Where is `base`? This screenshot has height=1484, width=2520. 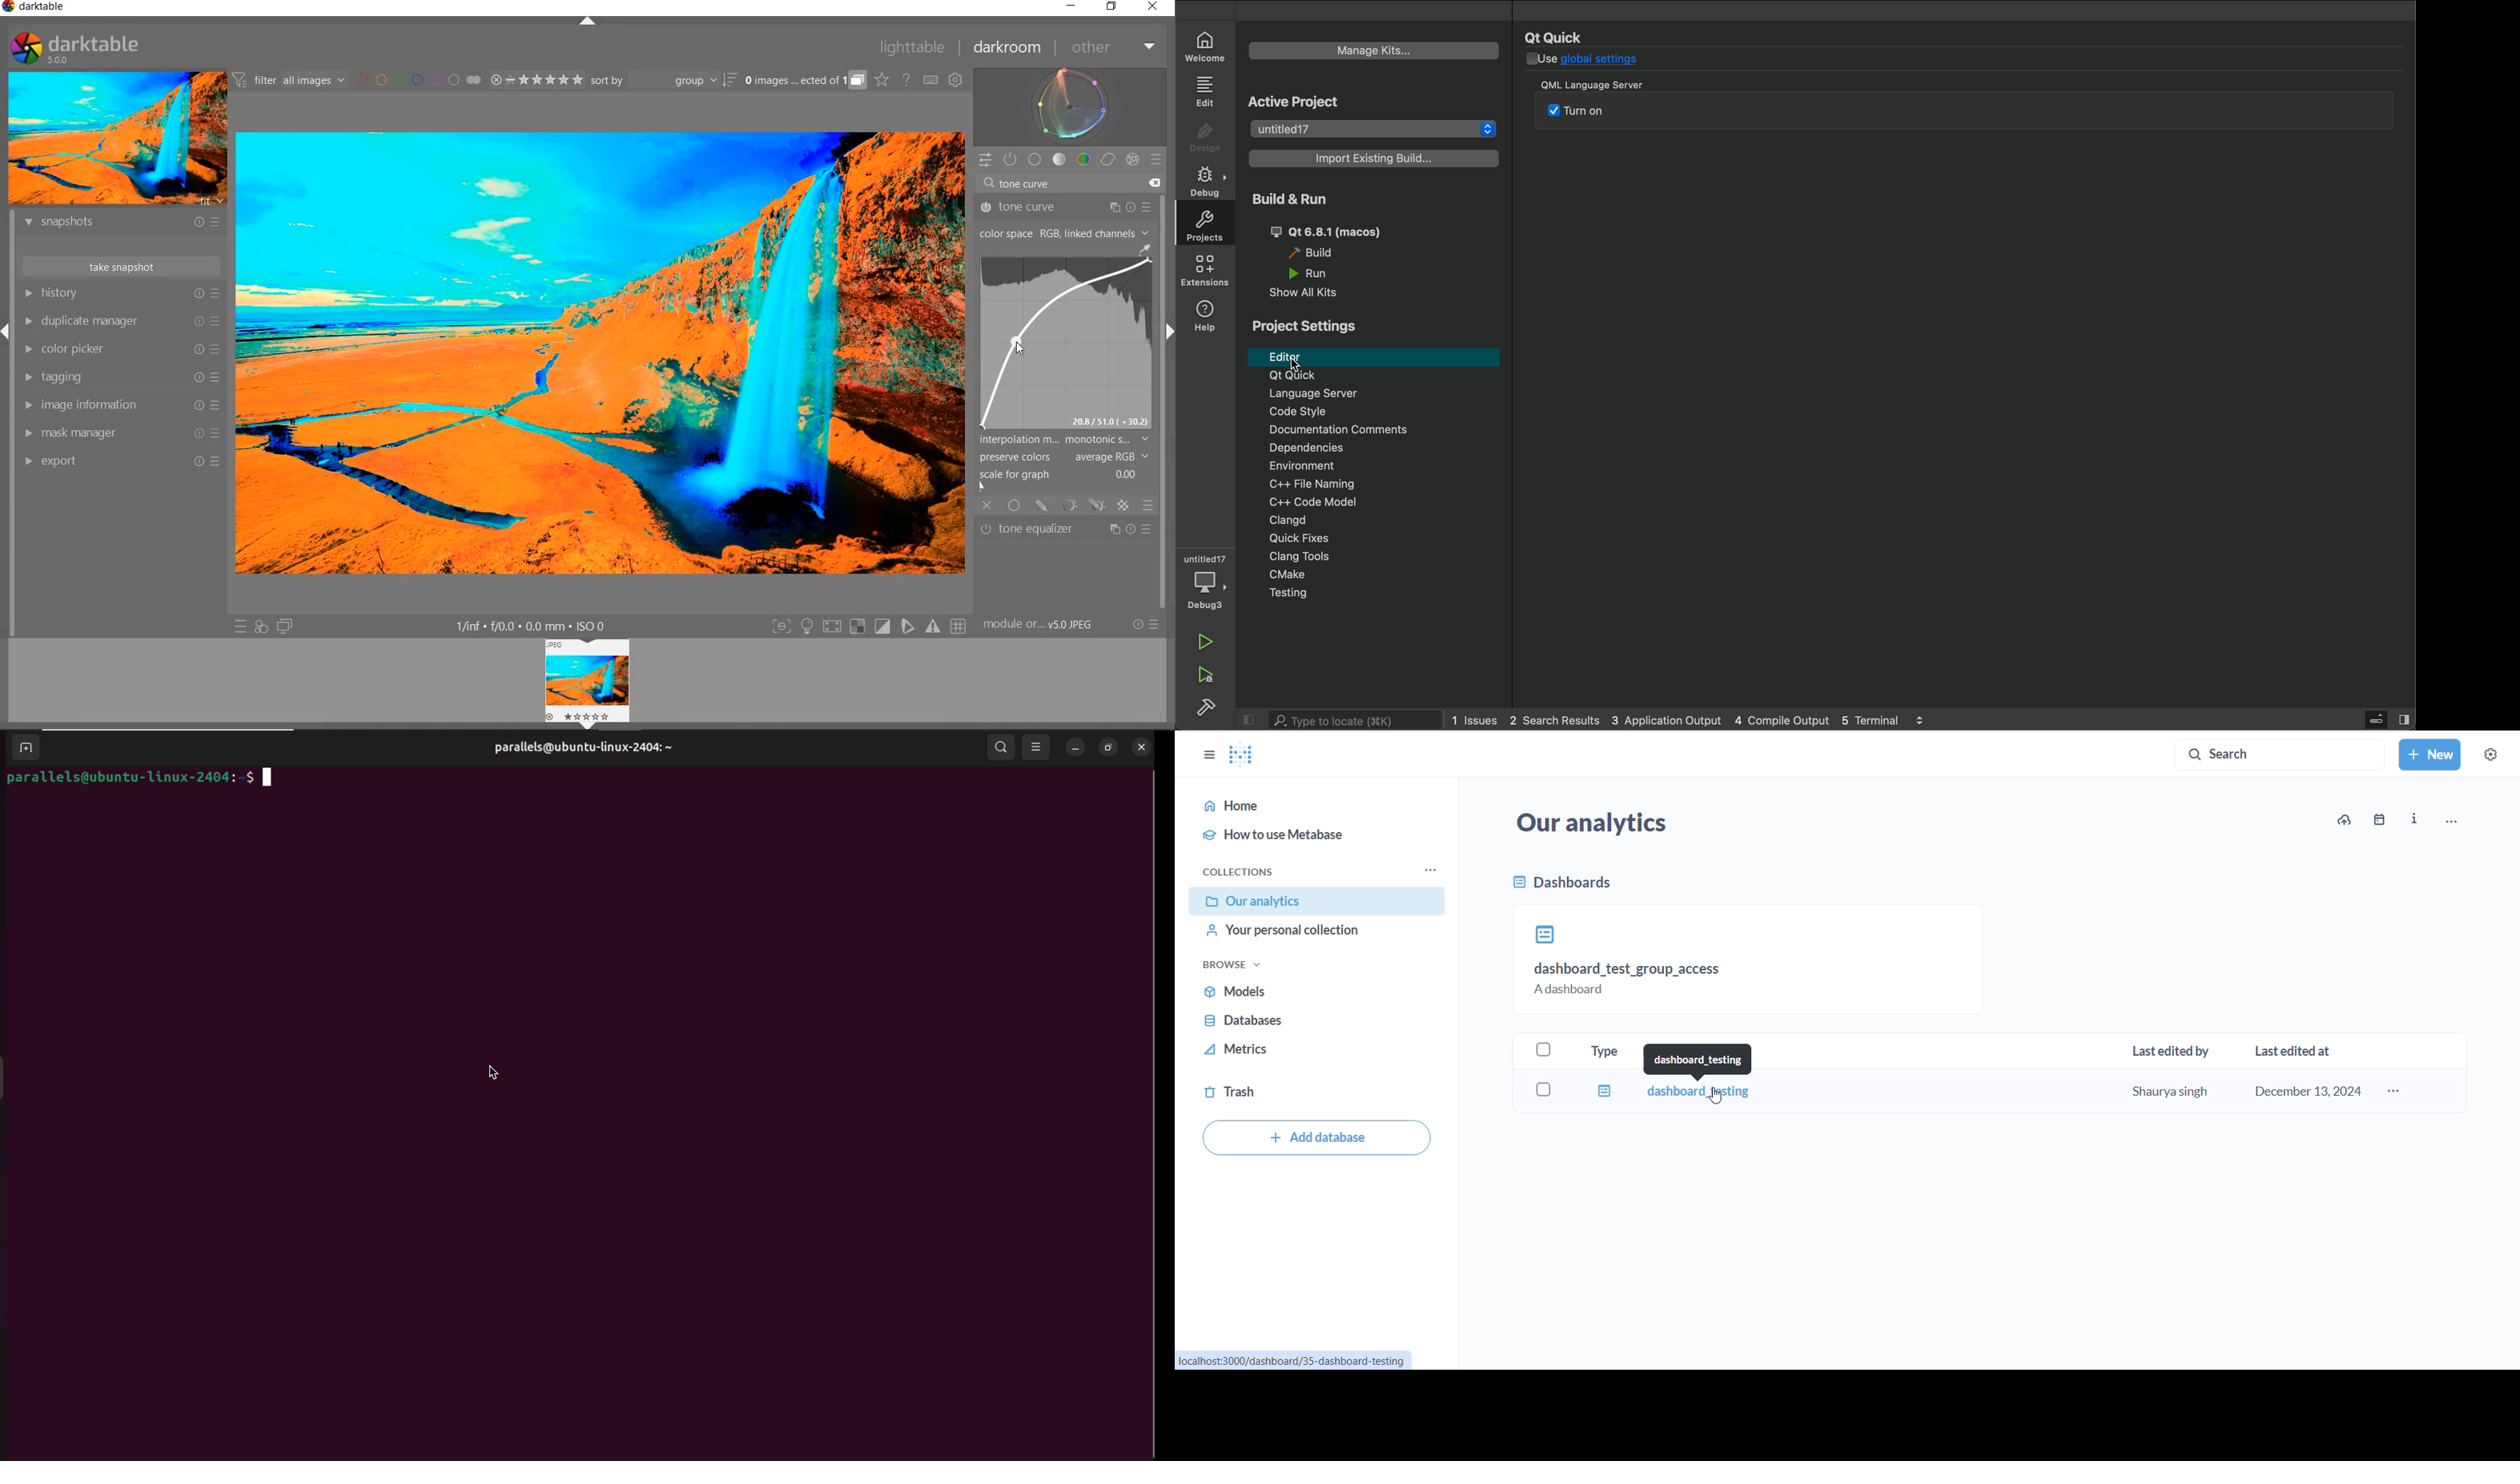 base is located at coordinates (1036, 159).